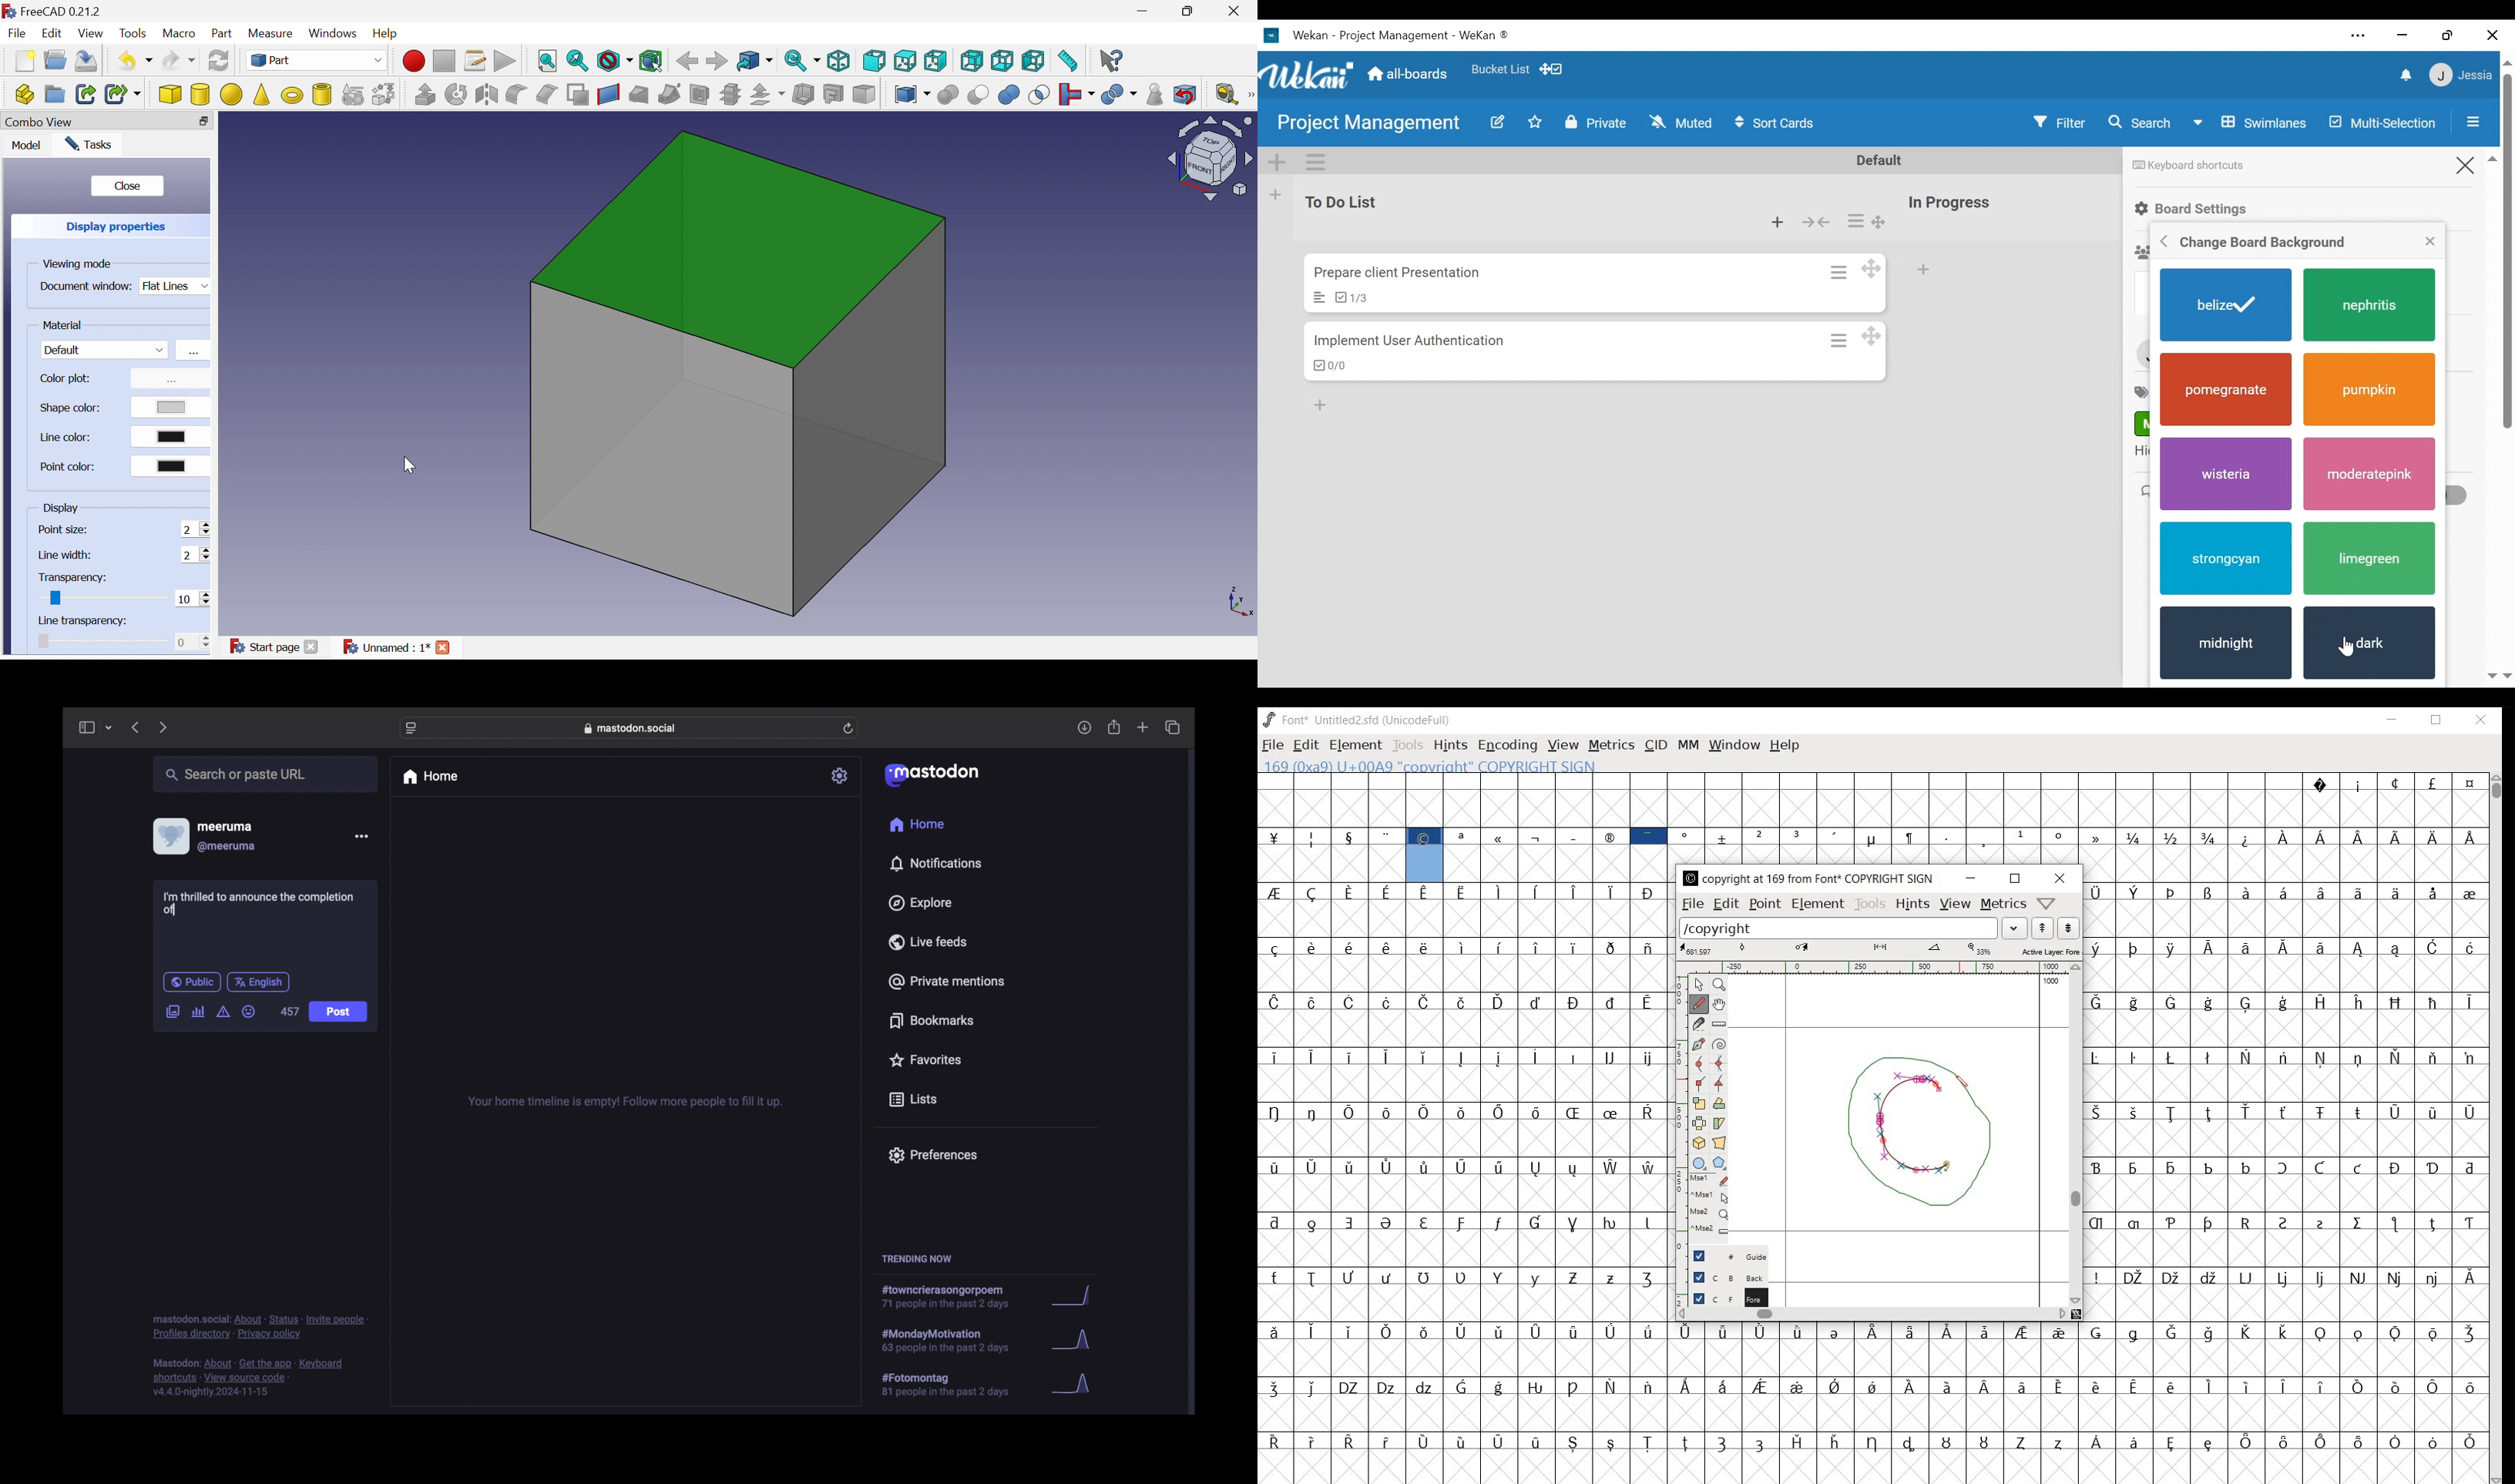 This screenshot has height=1484, width=2520. I want to click on Slider, so click(44, 641).